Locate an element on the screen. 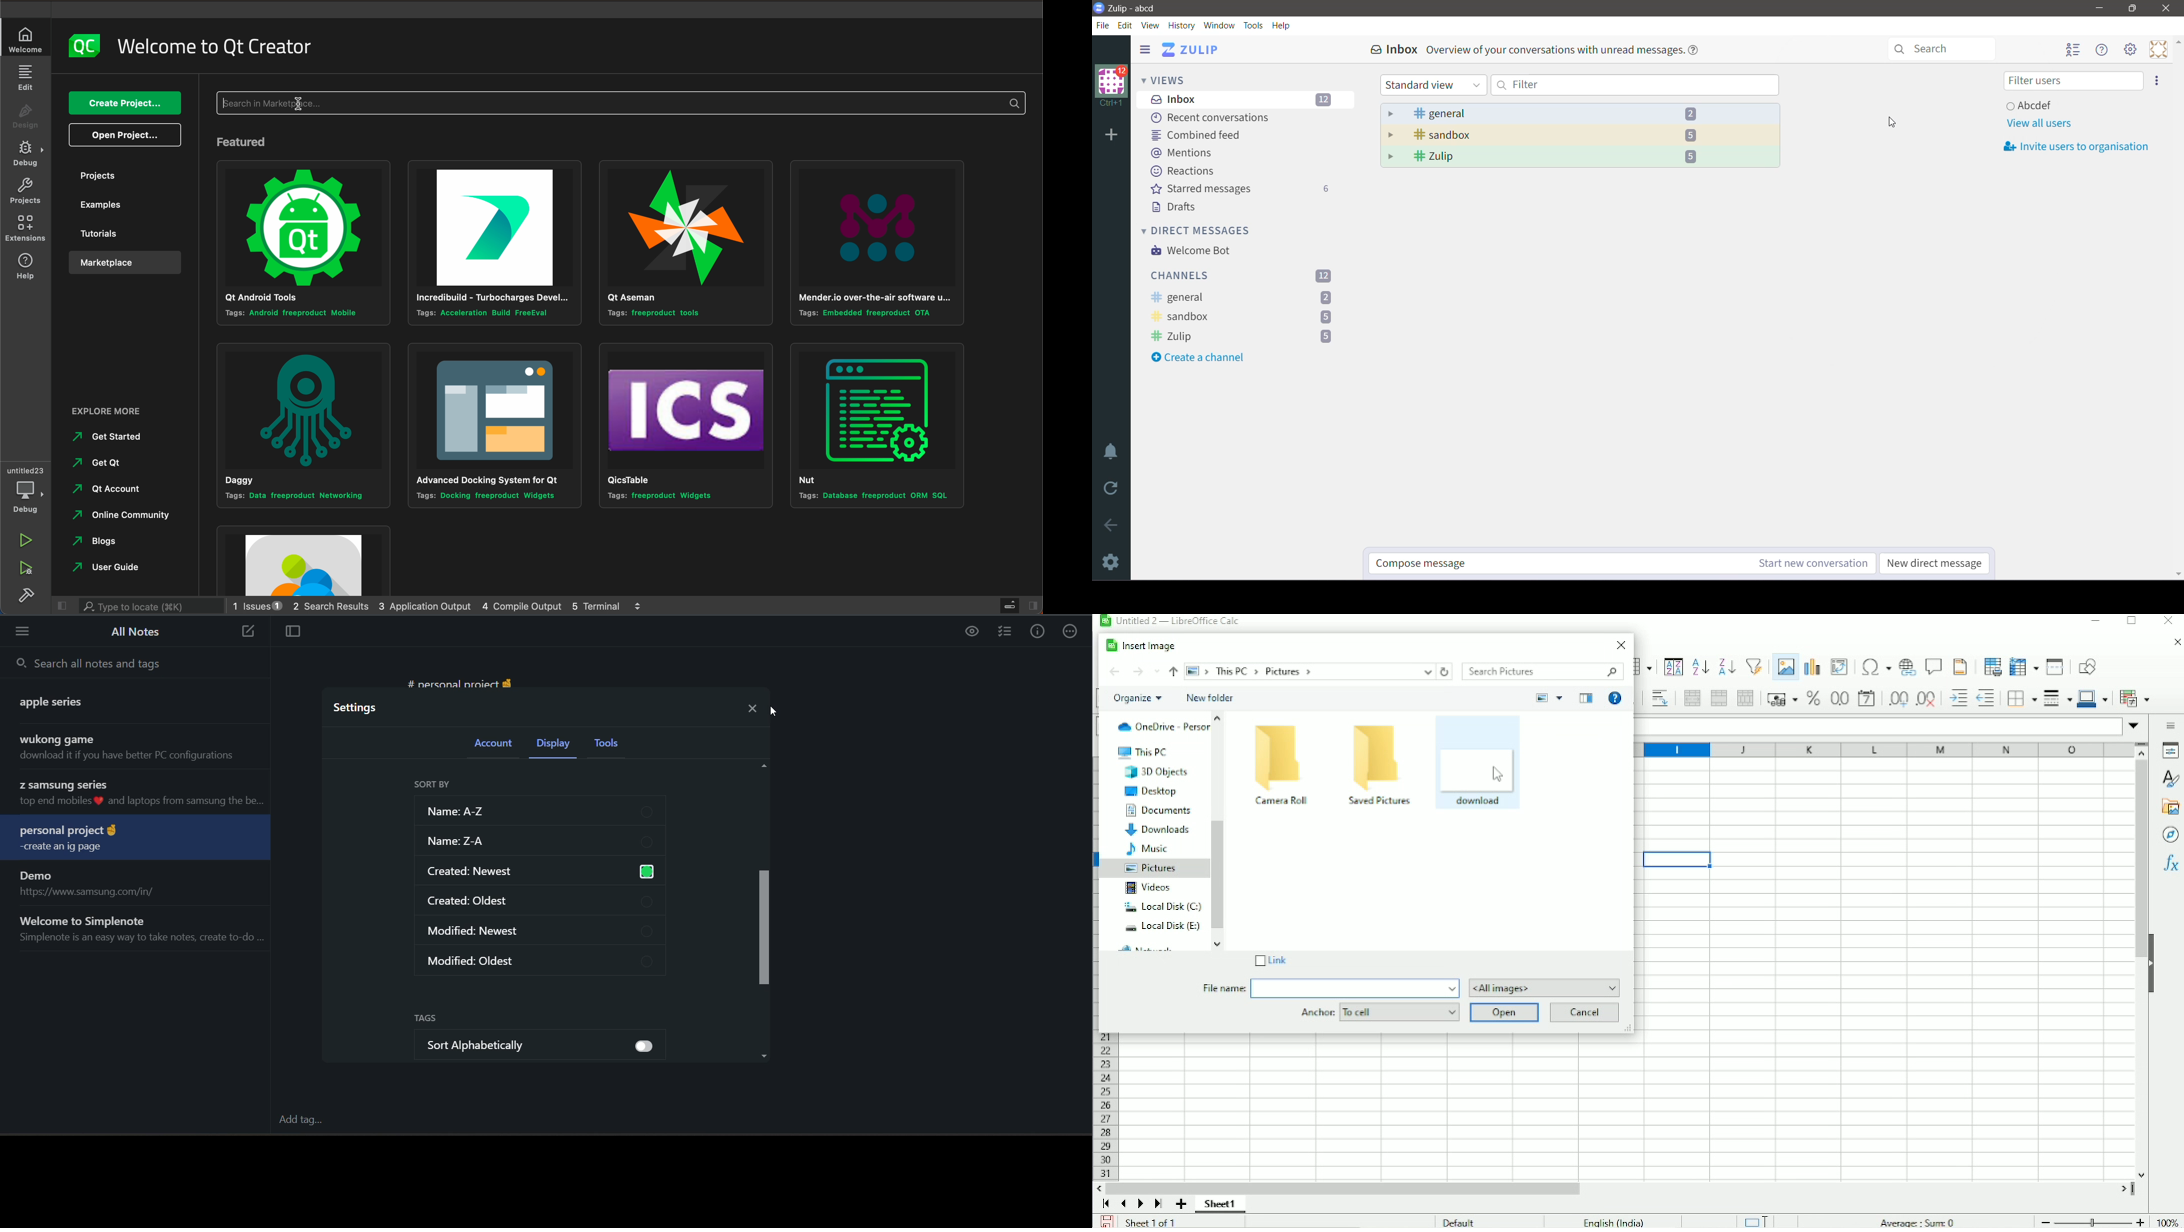  Up to ''This PC'' is located at coordinates (1174, 672).